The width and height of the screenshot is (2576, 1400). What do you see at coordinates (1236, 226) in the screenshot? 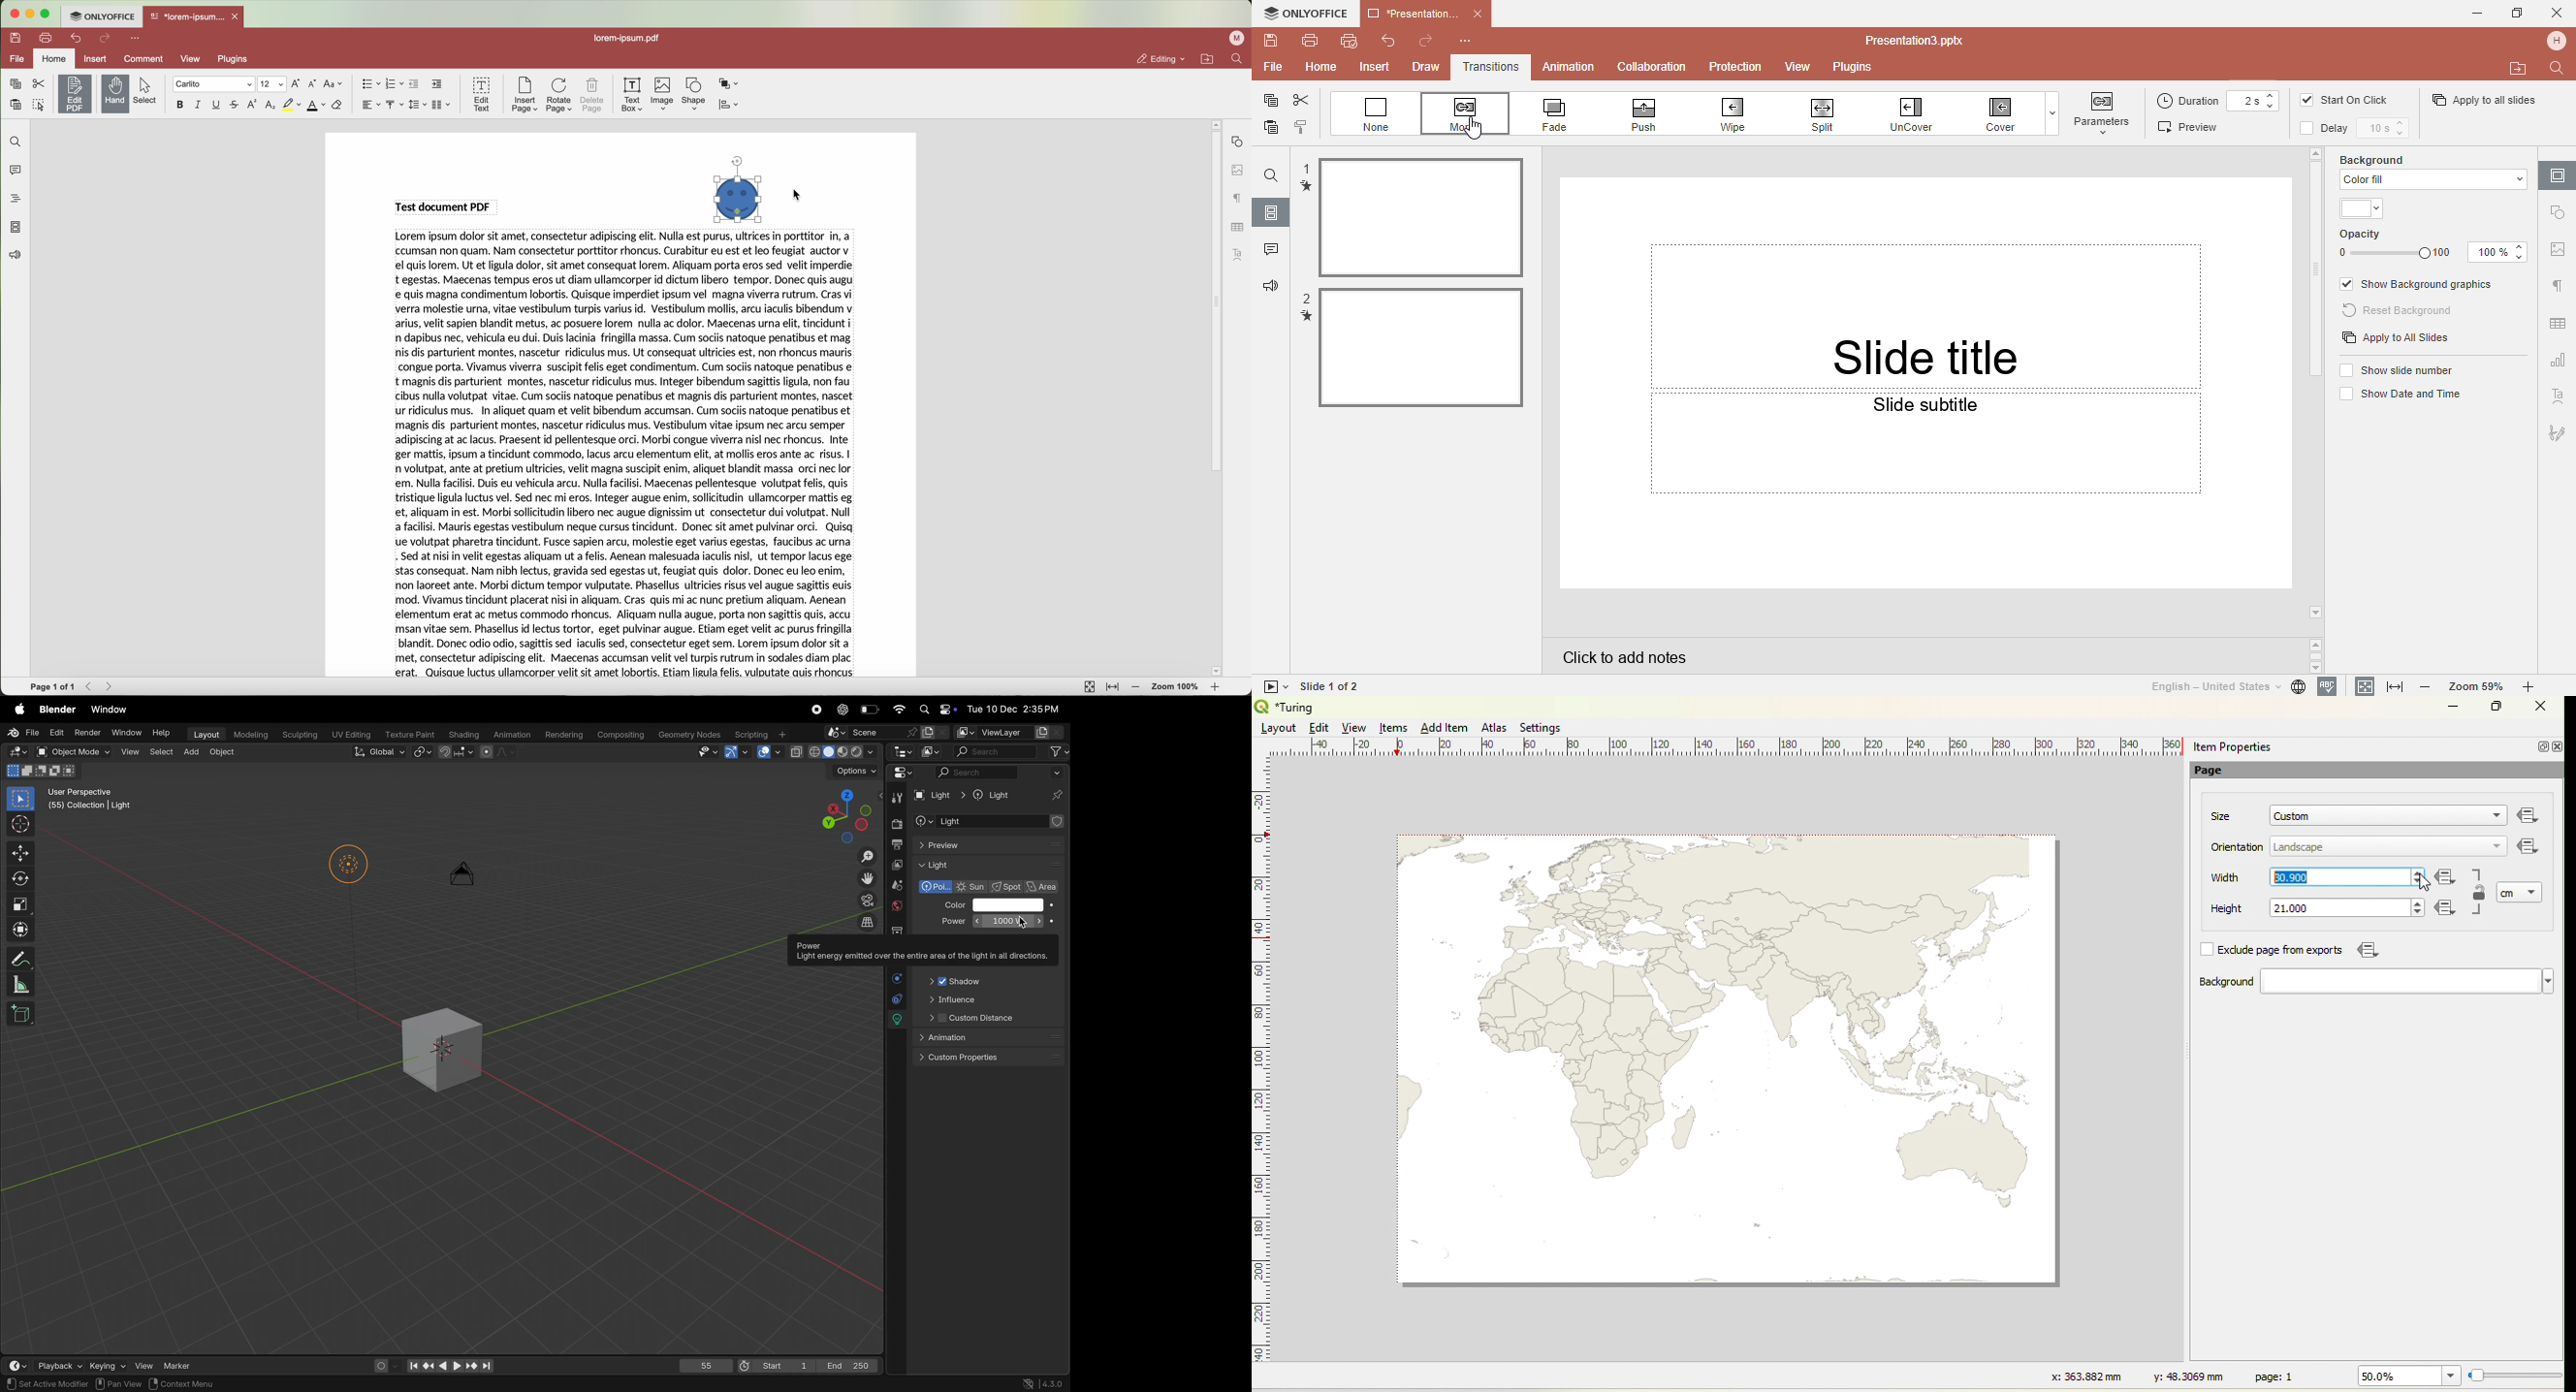
I see `table settings` at bounding box center [1236, 226].